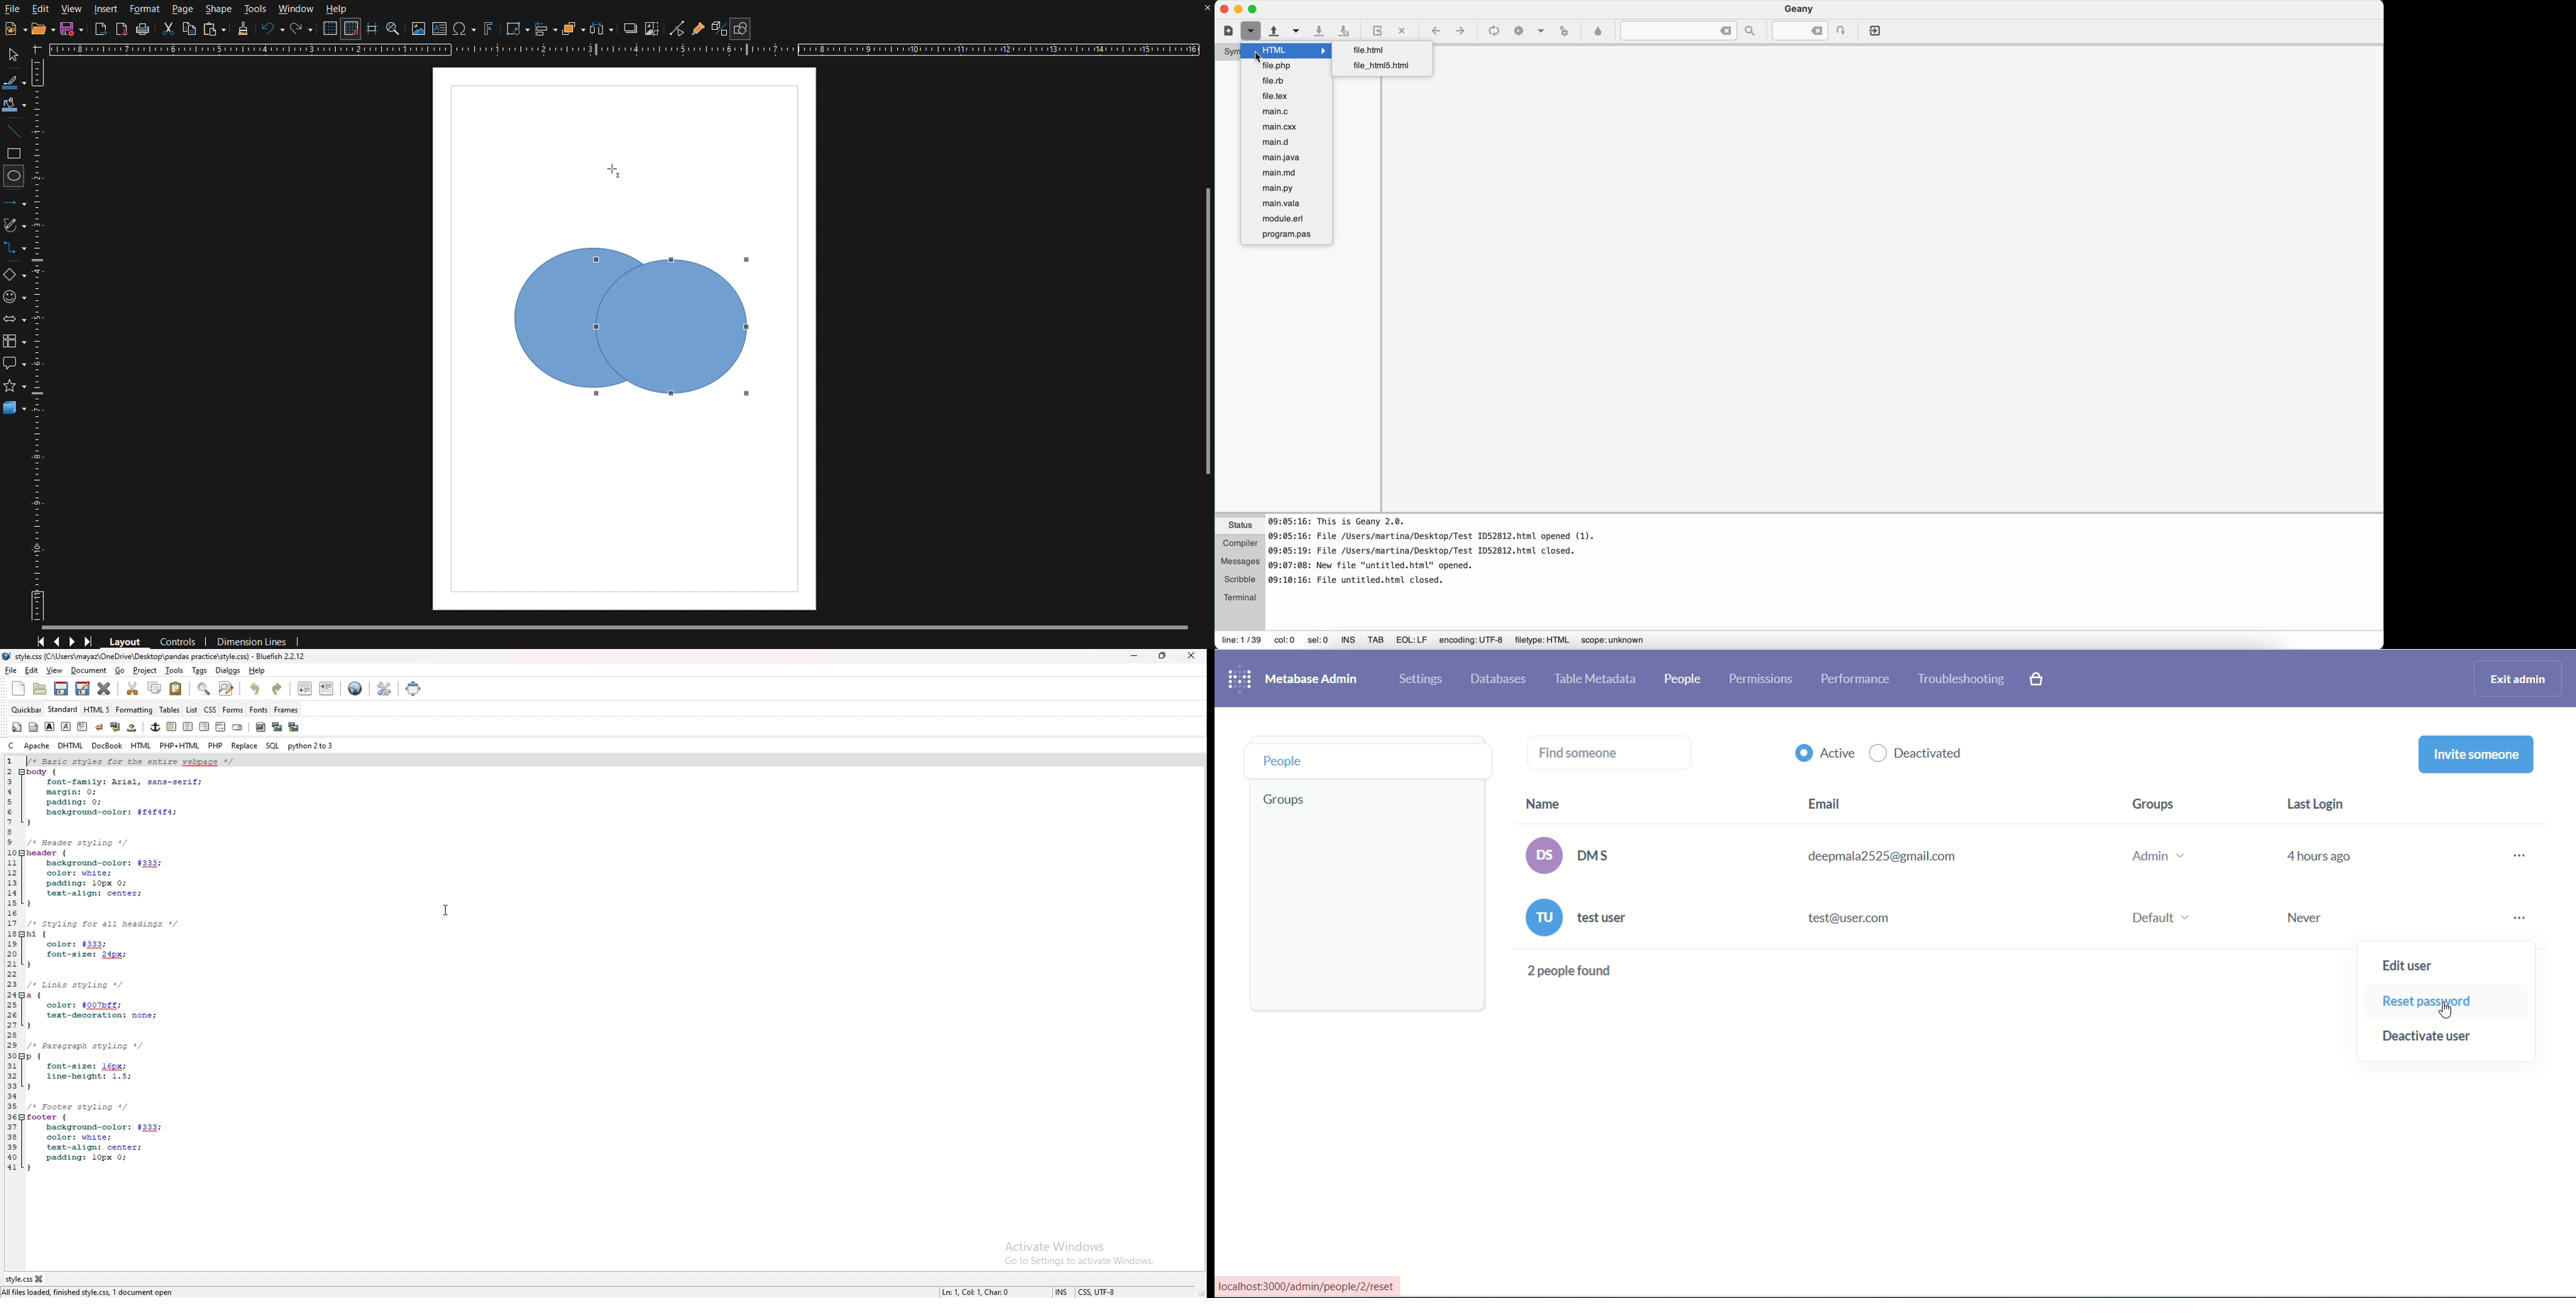 This screenshot has height=1316, width=2576. I want to click on Connectors, so click(16, 248).